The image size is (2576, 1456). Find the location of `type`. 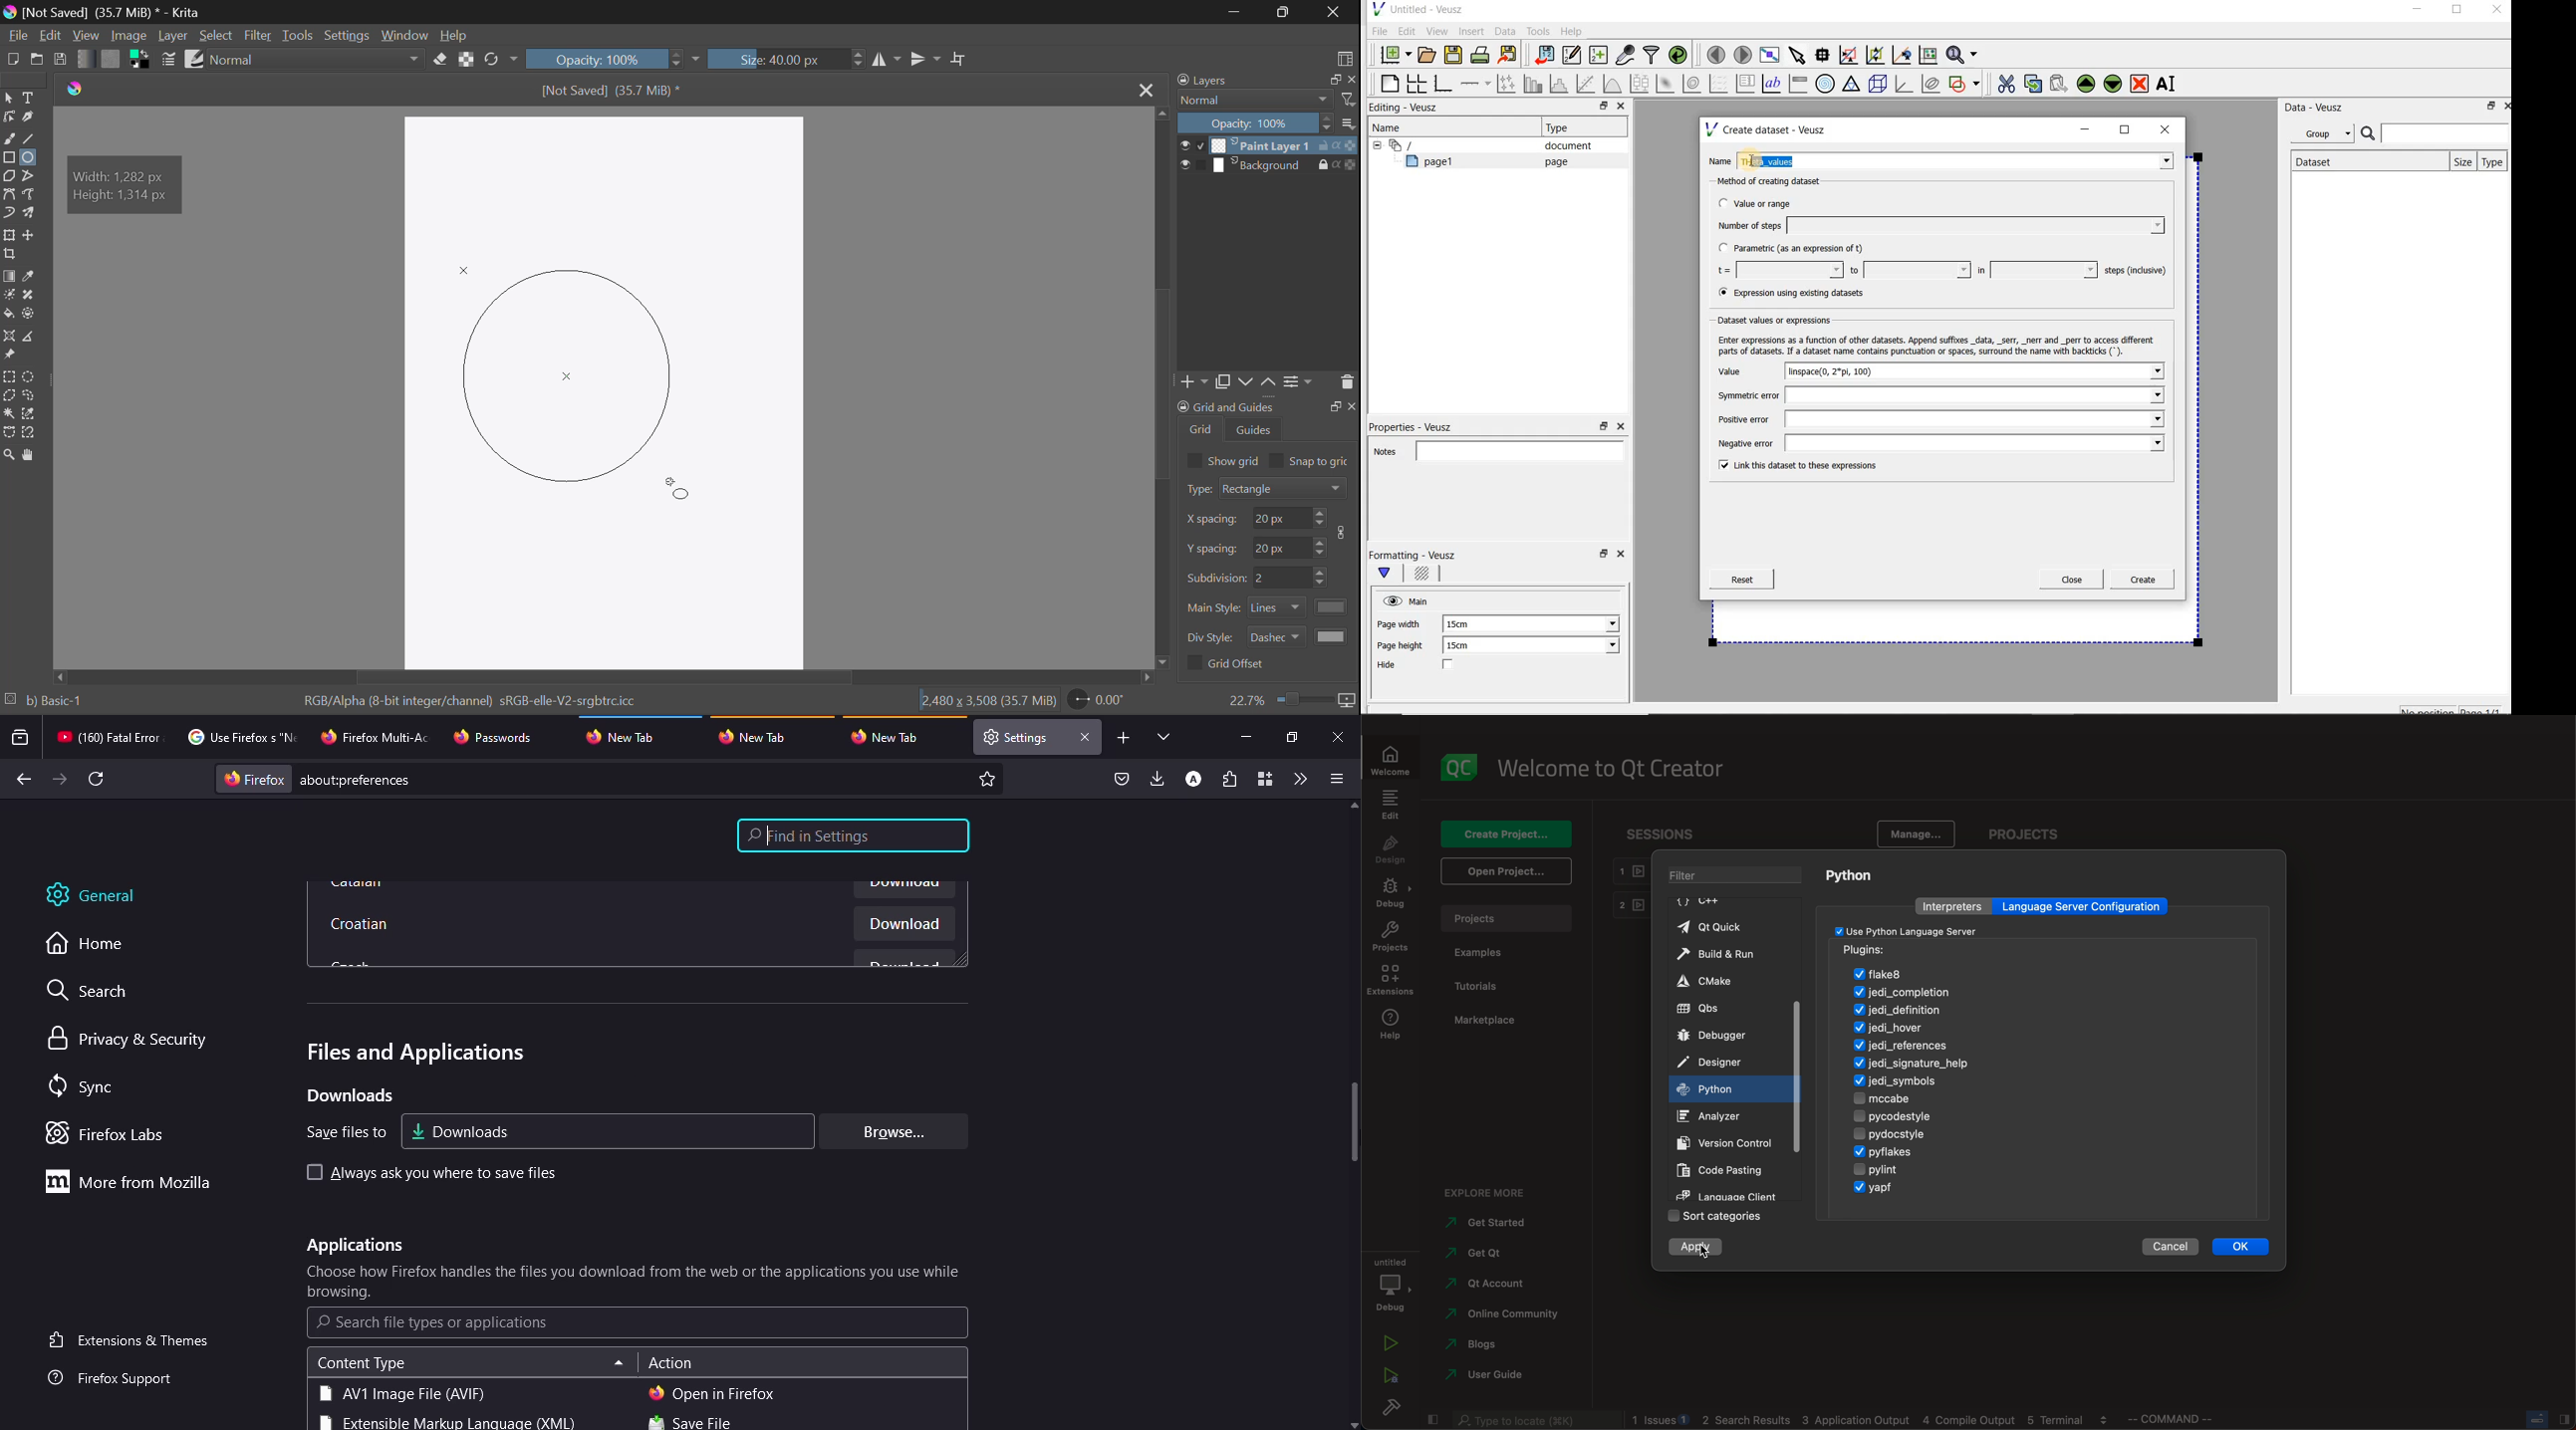

type is located at coordinates (399, 1393).